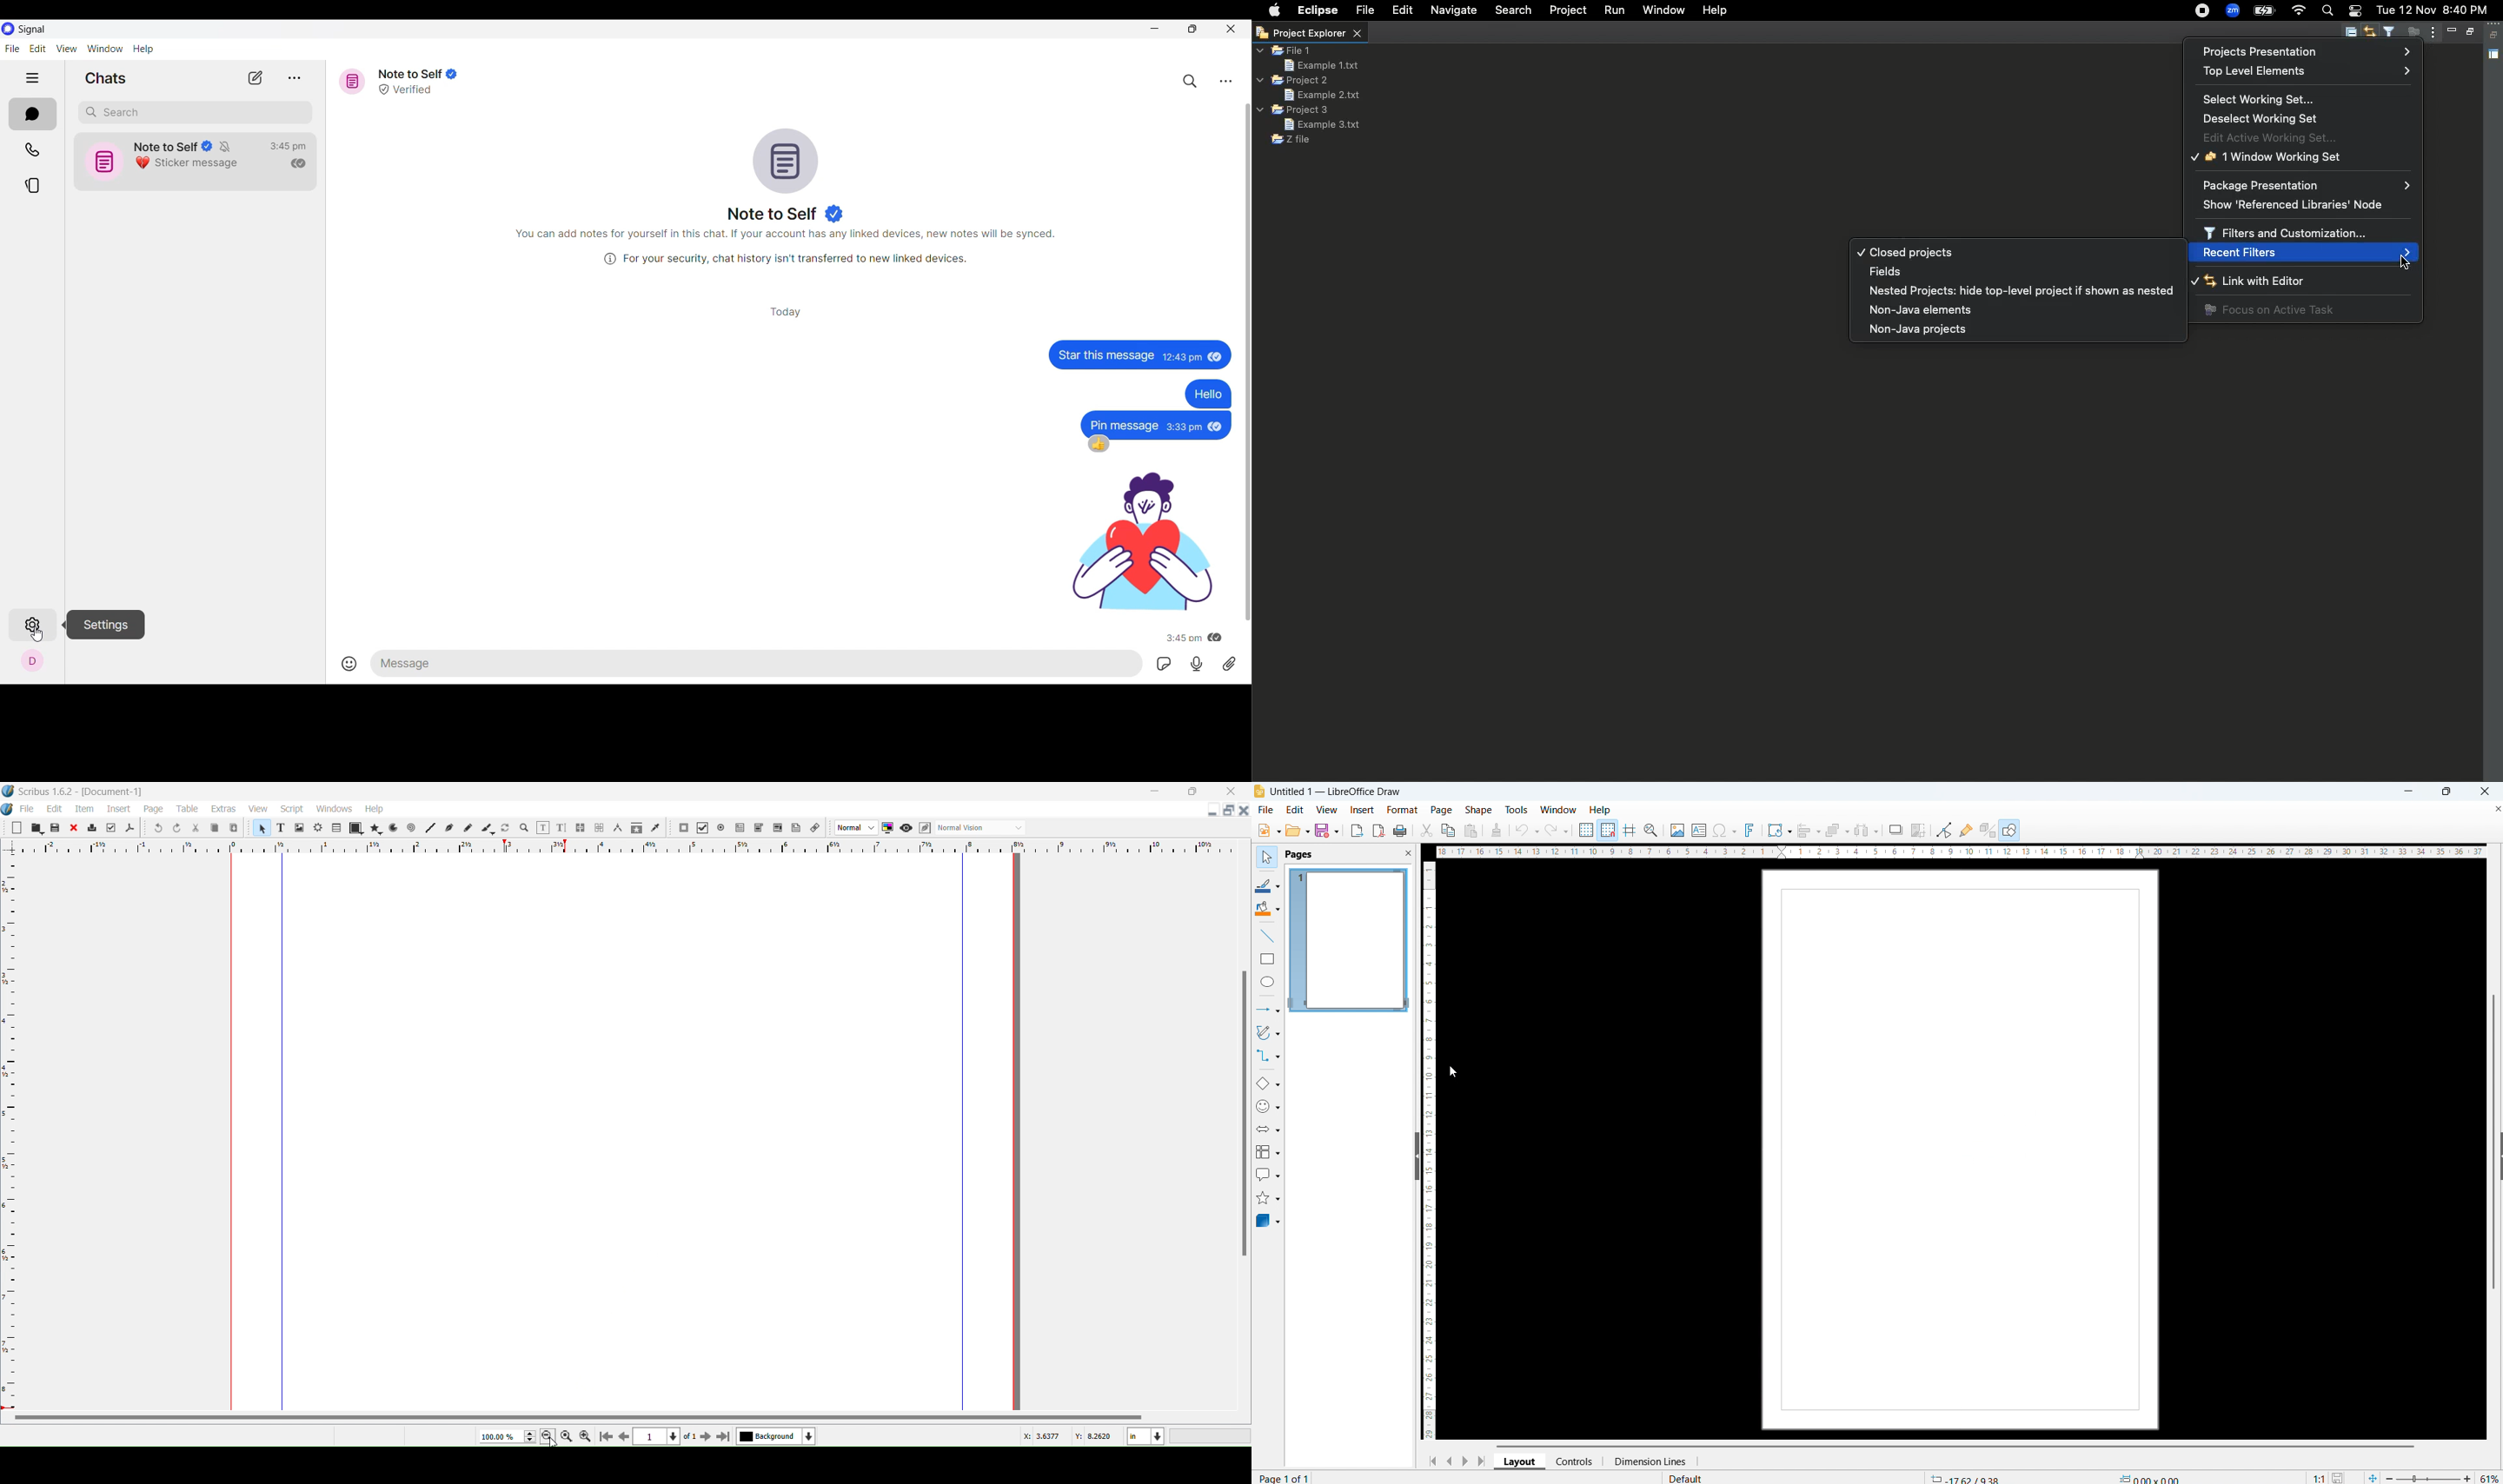 This screenshot has width=2520, height=1484. I want to click on curves and polygons, so click(1268, 1033).